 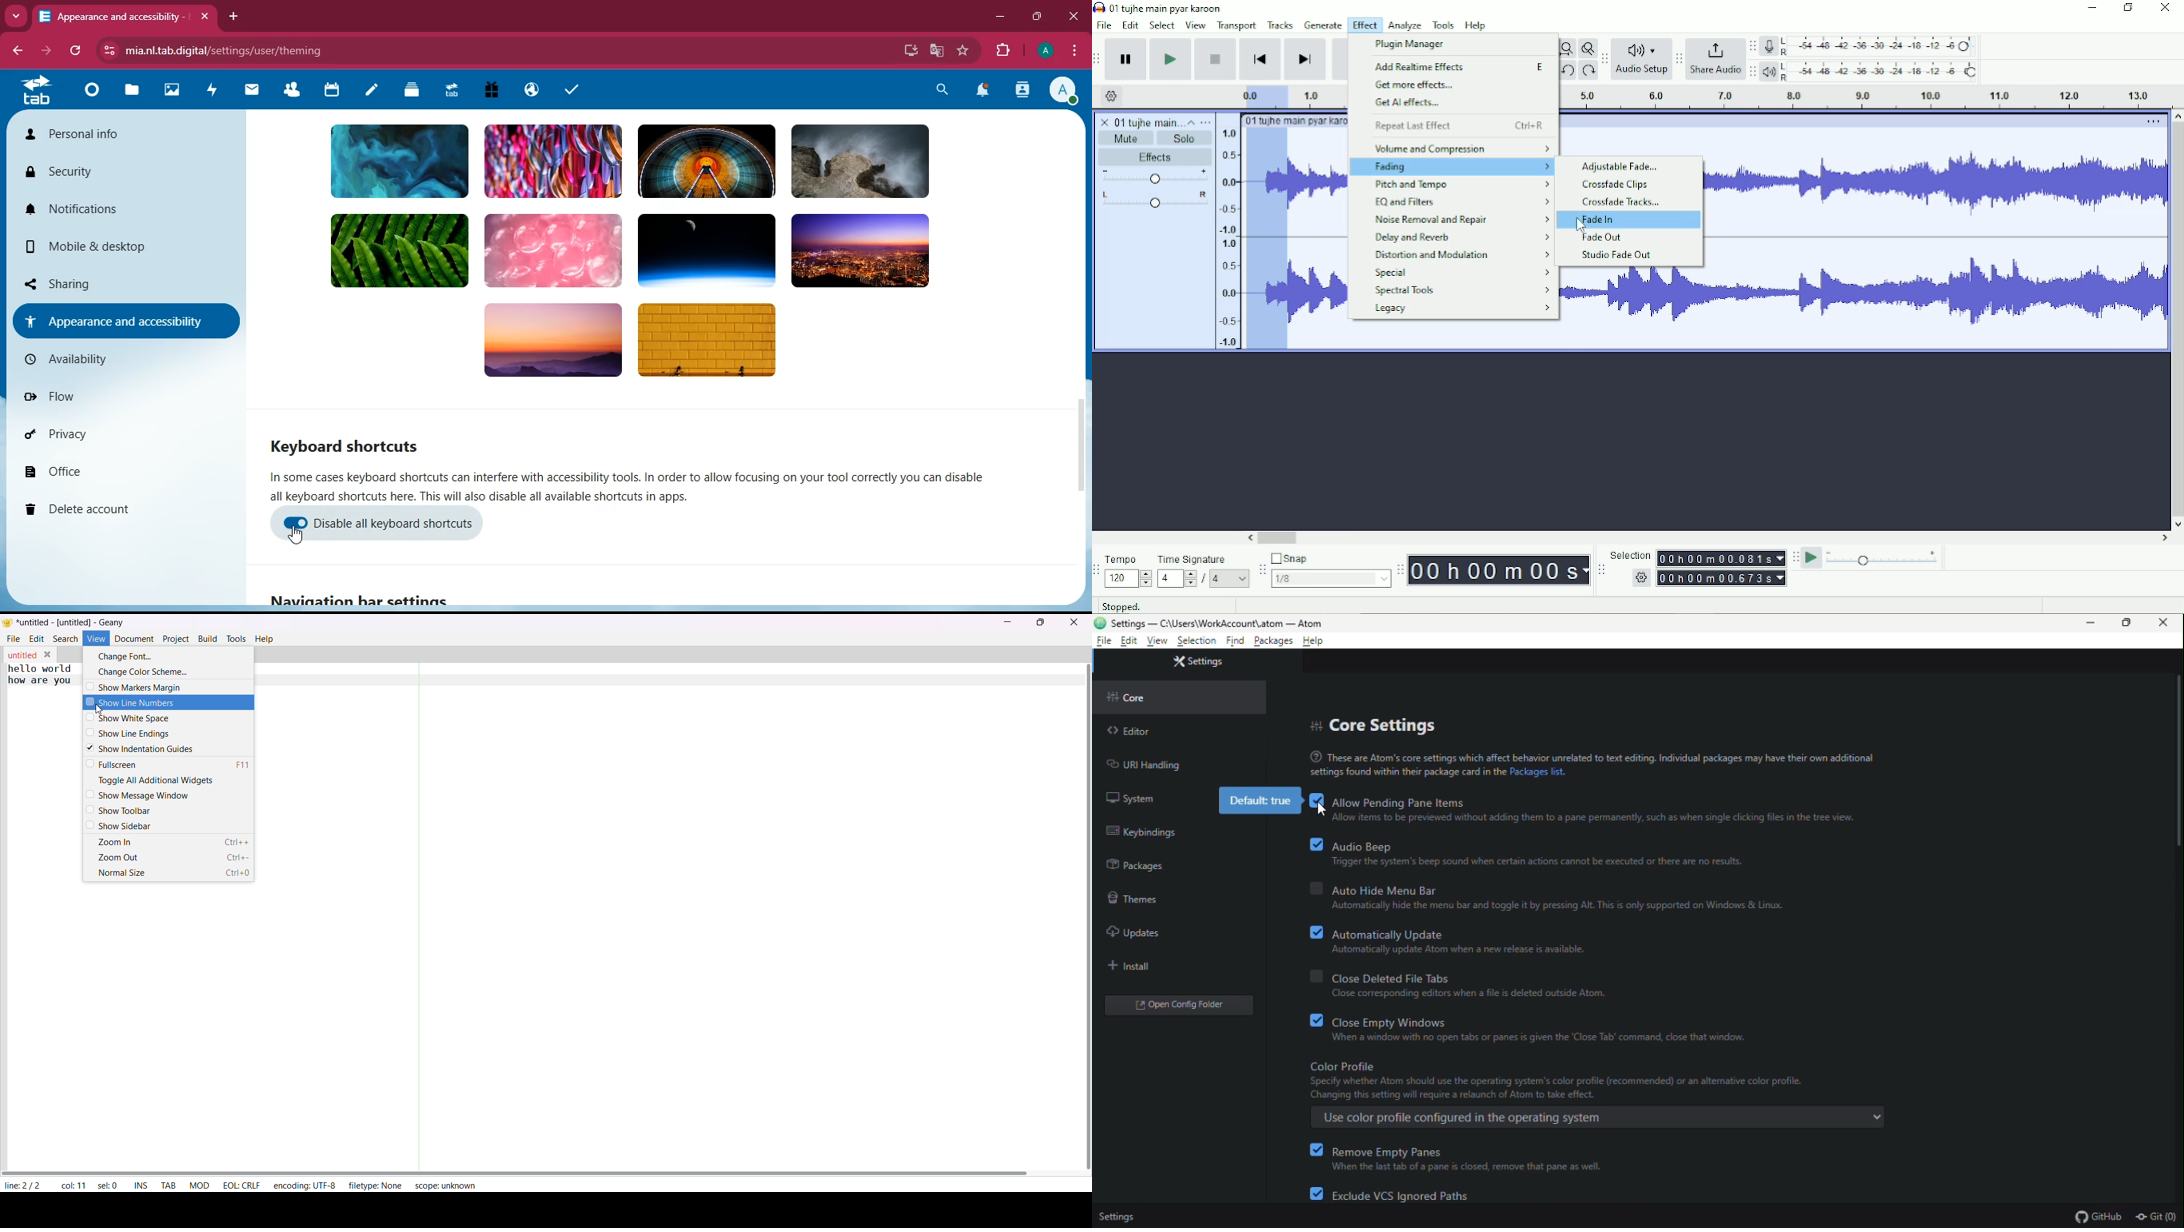 I want to click on Play duration, so click(x=1861, y=97).